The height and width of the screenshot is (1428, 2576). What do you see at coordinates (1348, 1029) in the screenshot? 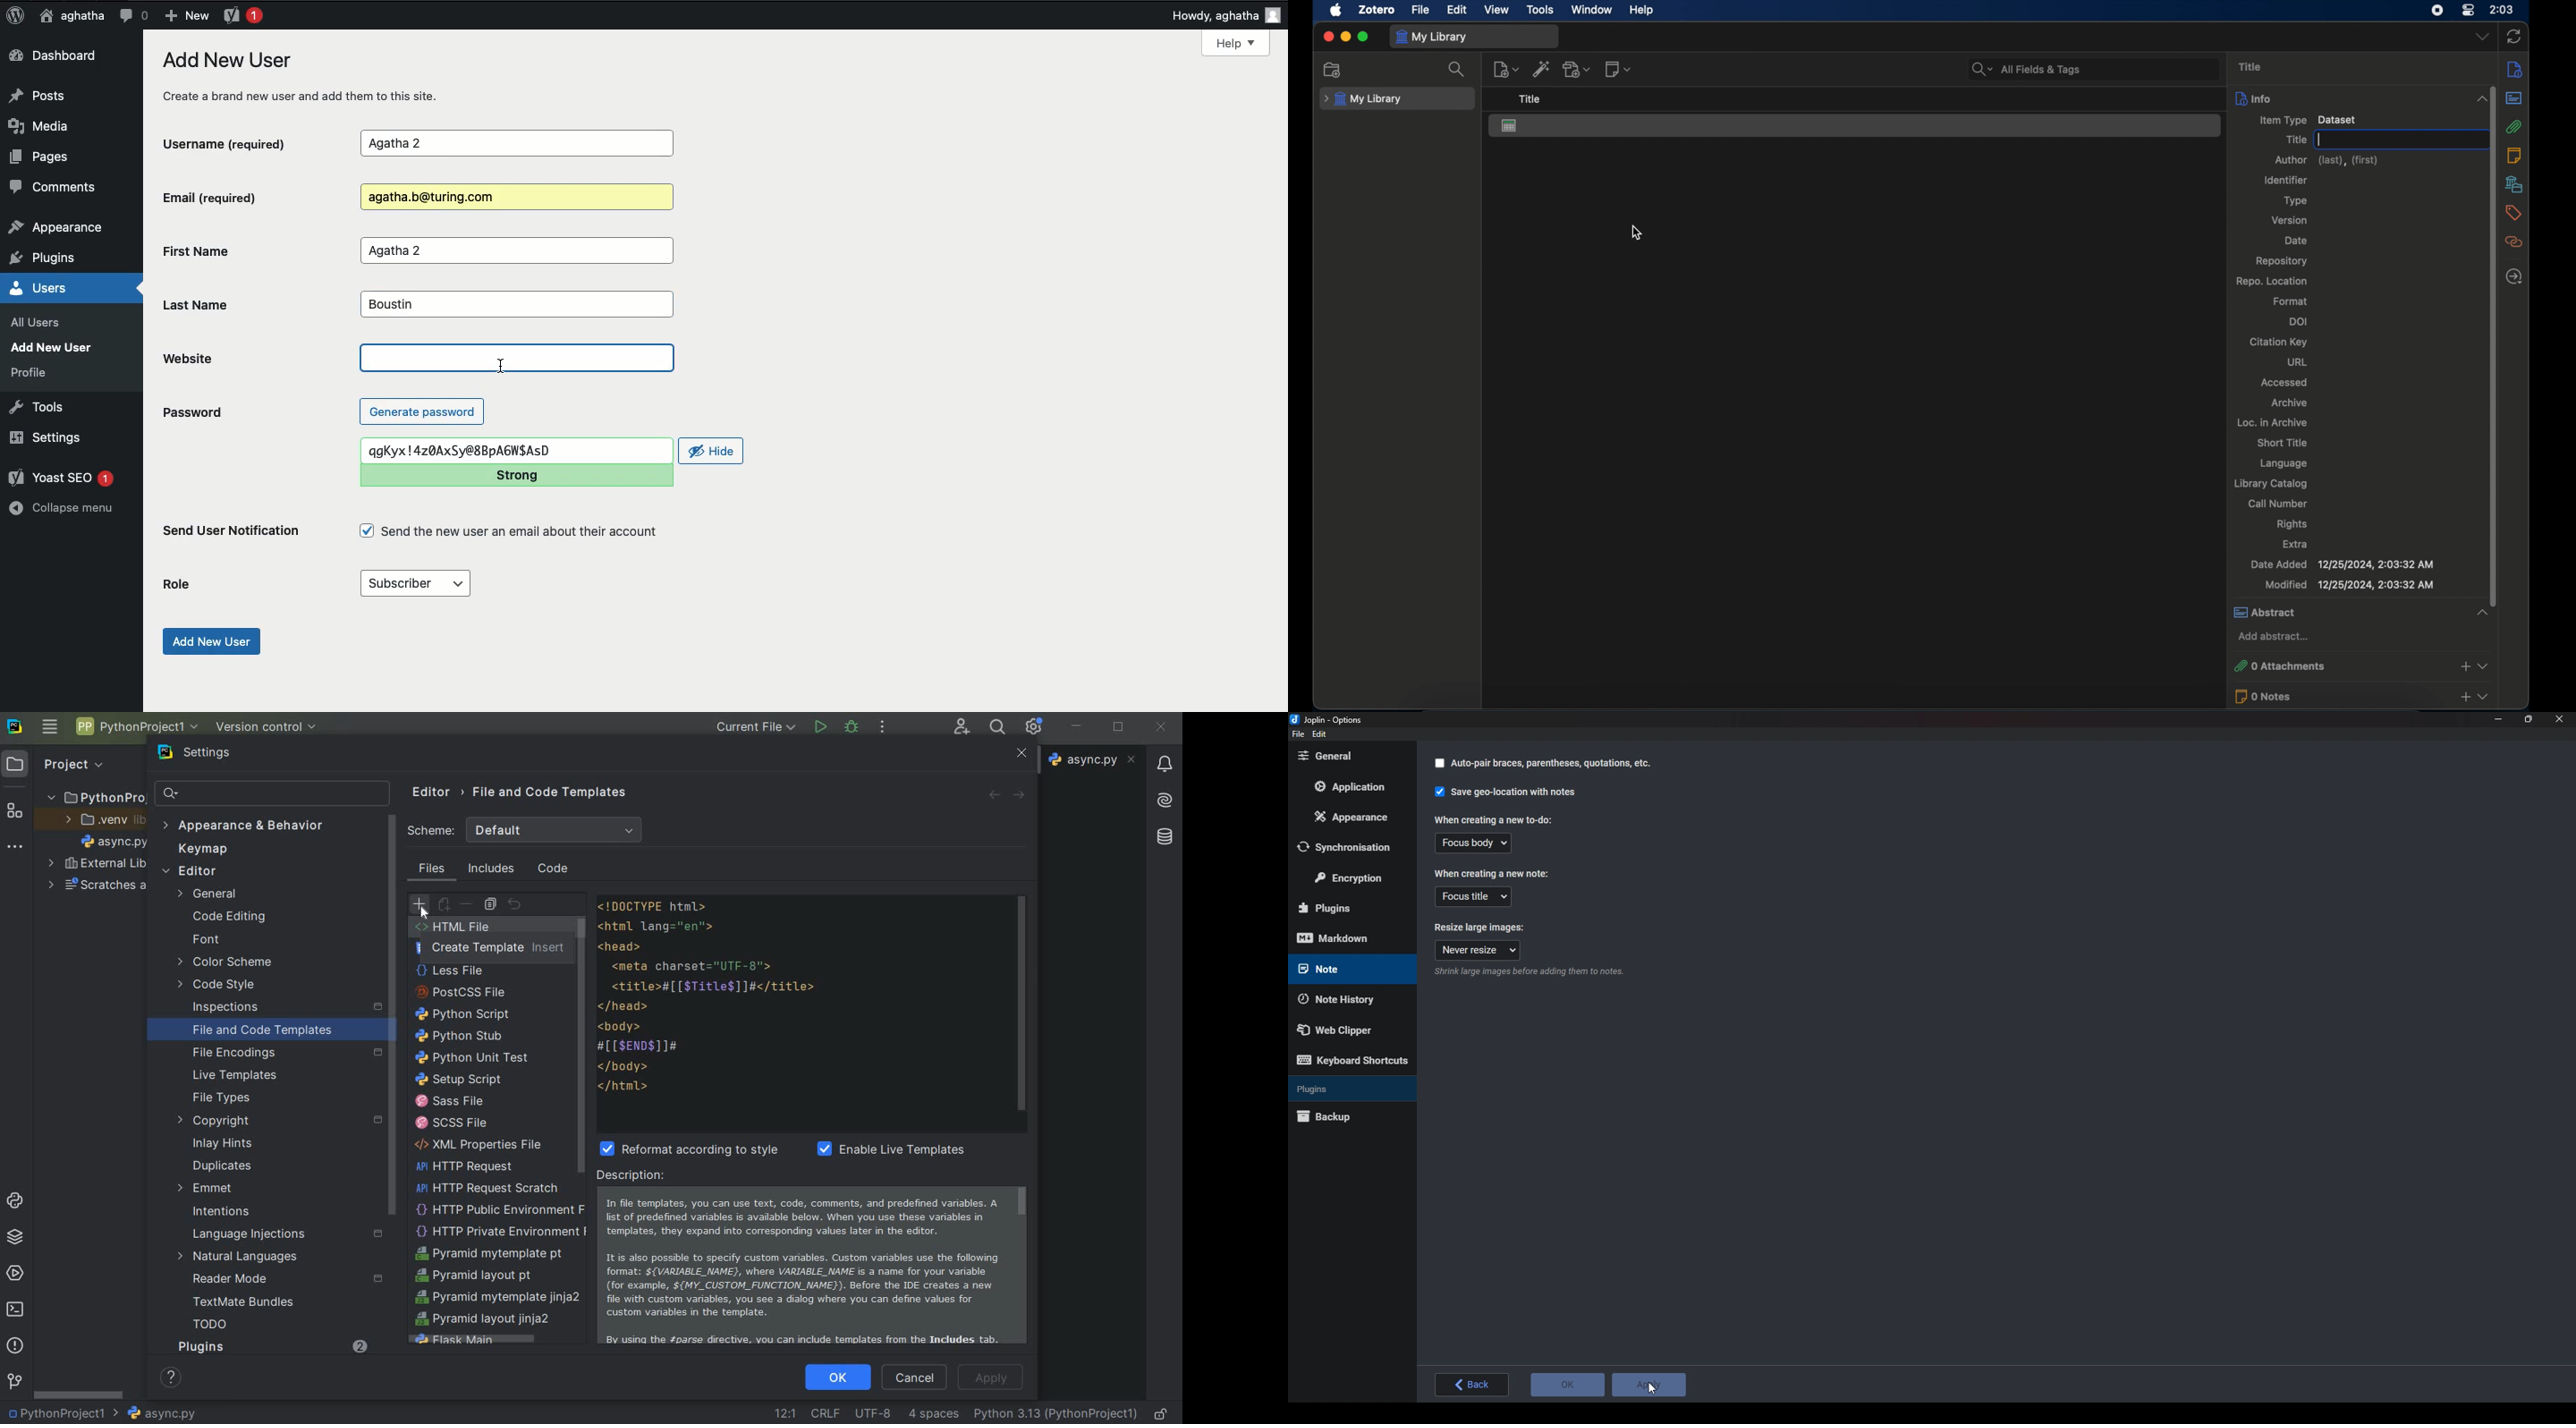
I see `Web Clipper` at bounding box center [1348, 1029].